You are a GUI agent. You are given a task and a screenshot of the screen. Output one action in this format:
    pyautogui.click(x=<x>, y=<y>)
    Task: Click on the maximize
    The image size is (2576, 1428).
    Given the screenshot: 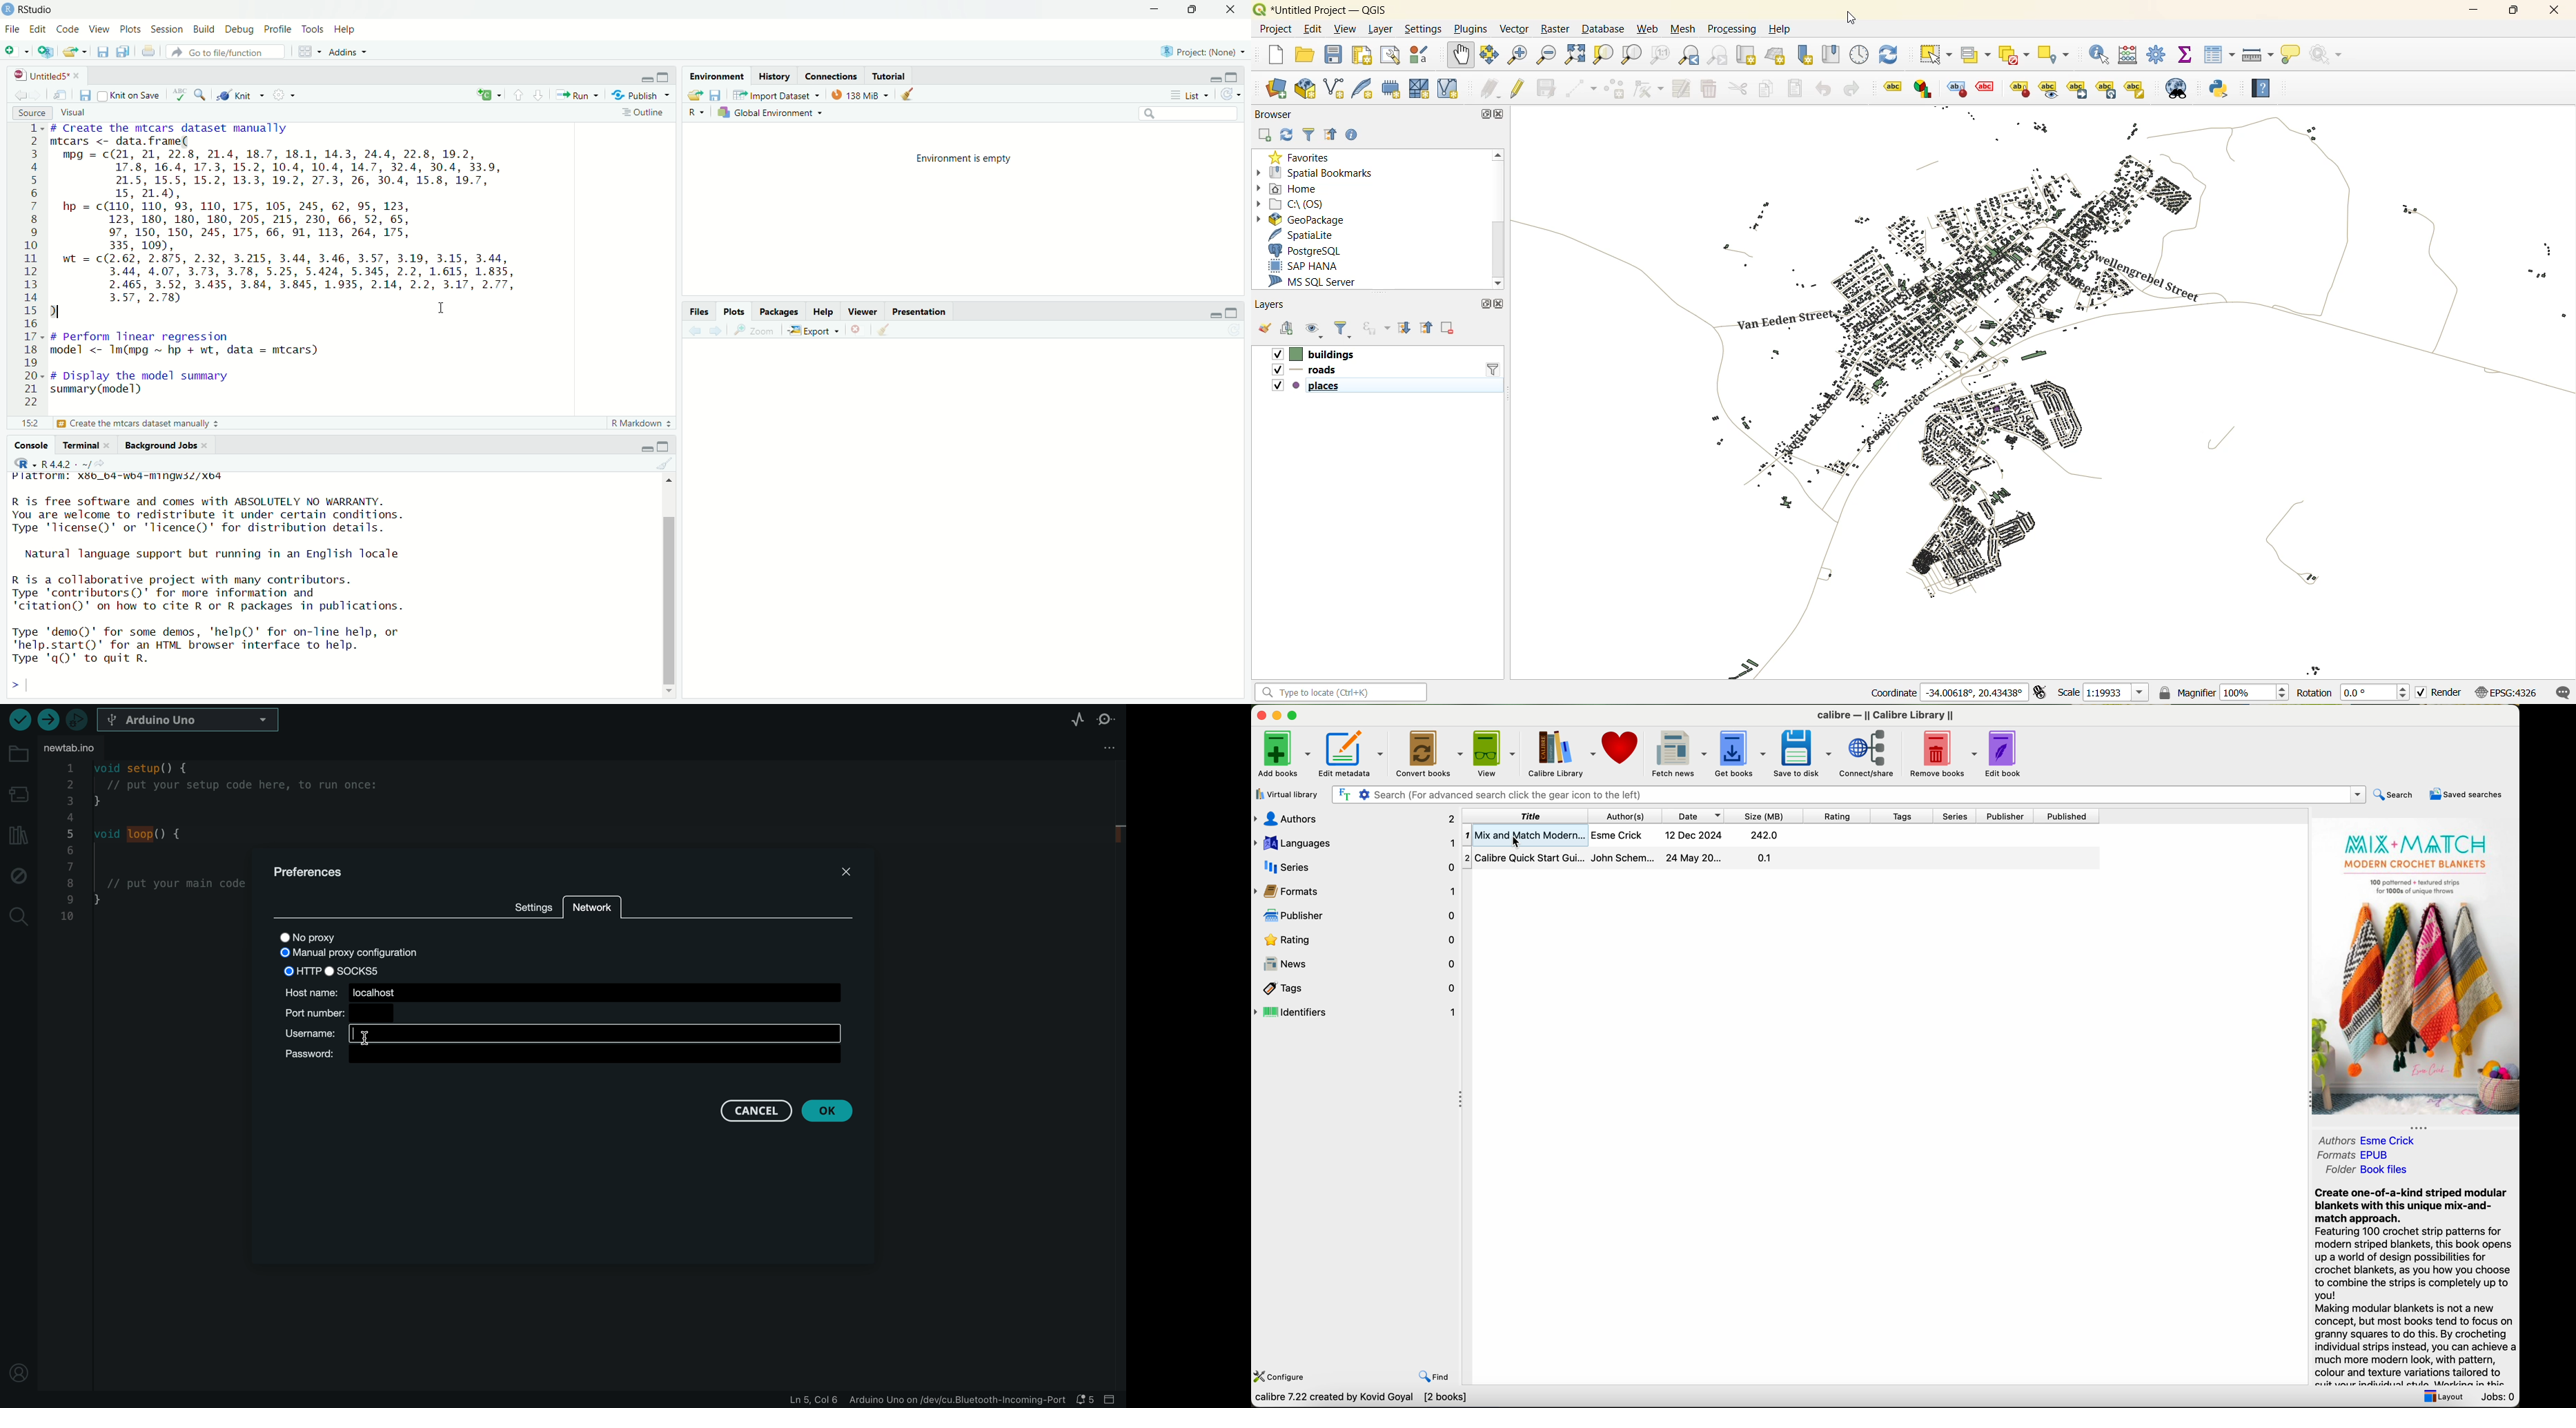 What is the action you would take?
    pyautogui.click(x=1231, y=314)
    